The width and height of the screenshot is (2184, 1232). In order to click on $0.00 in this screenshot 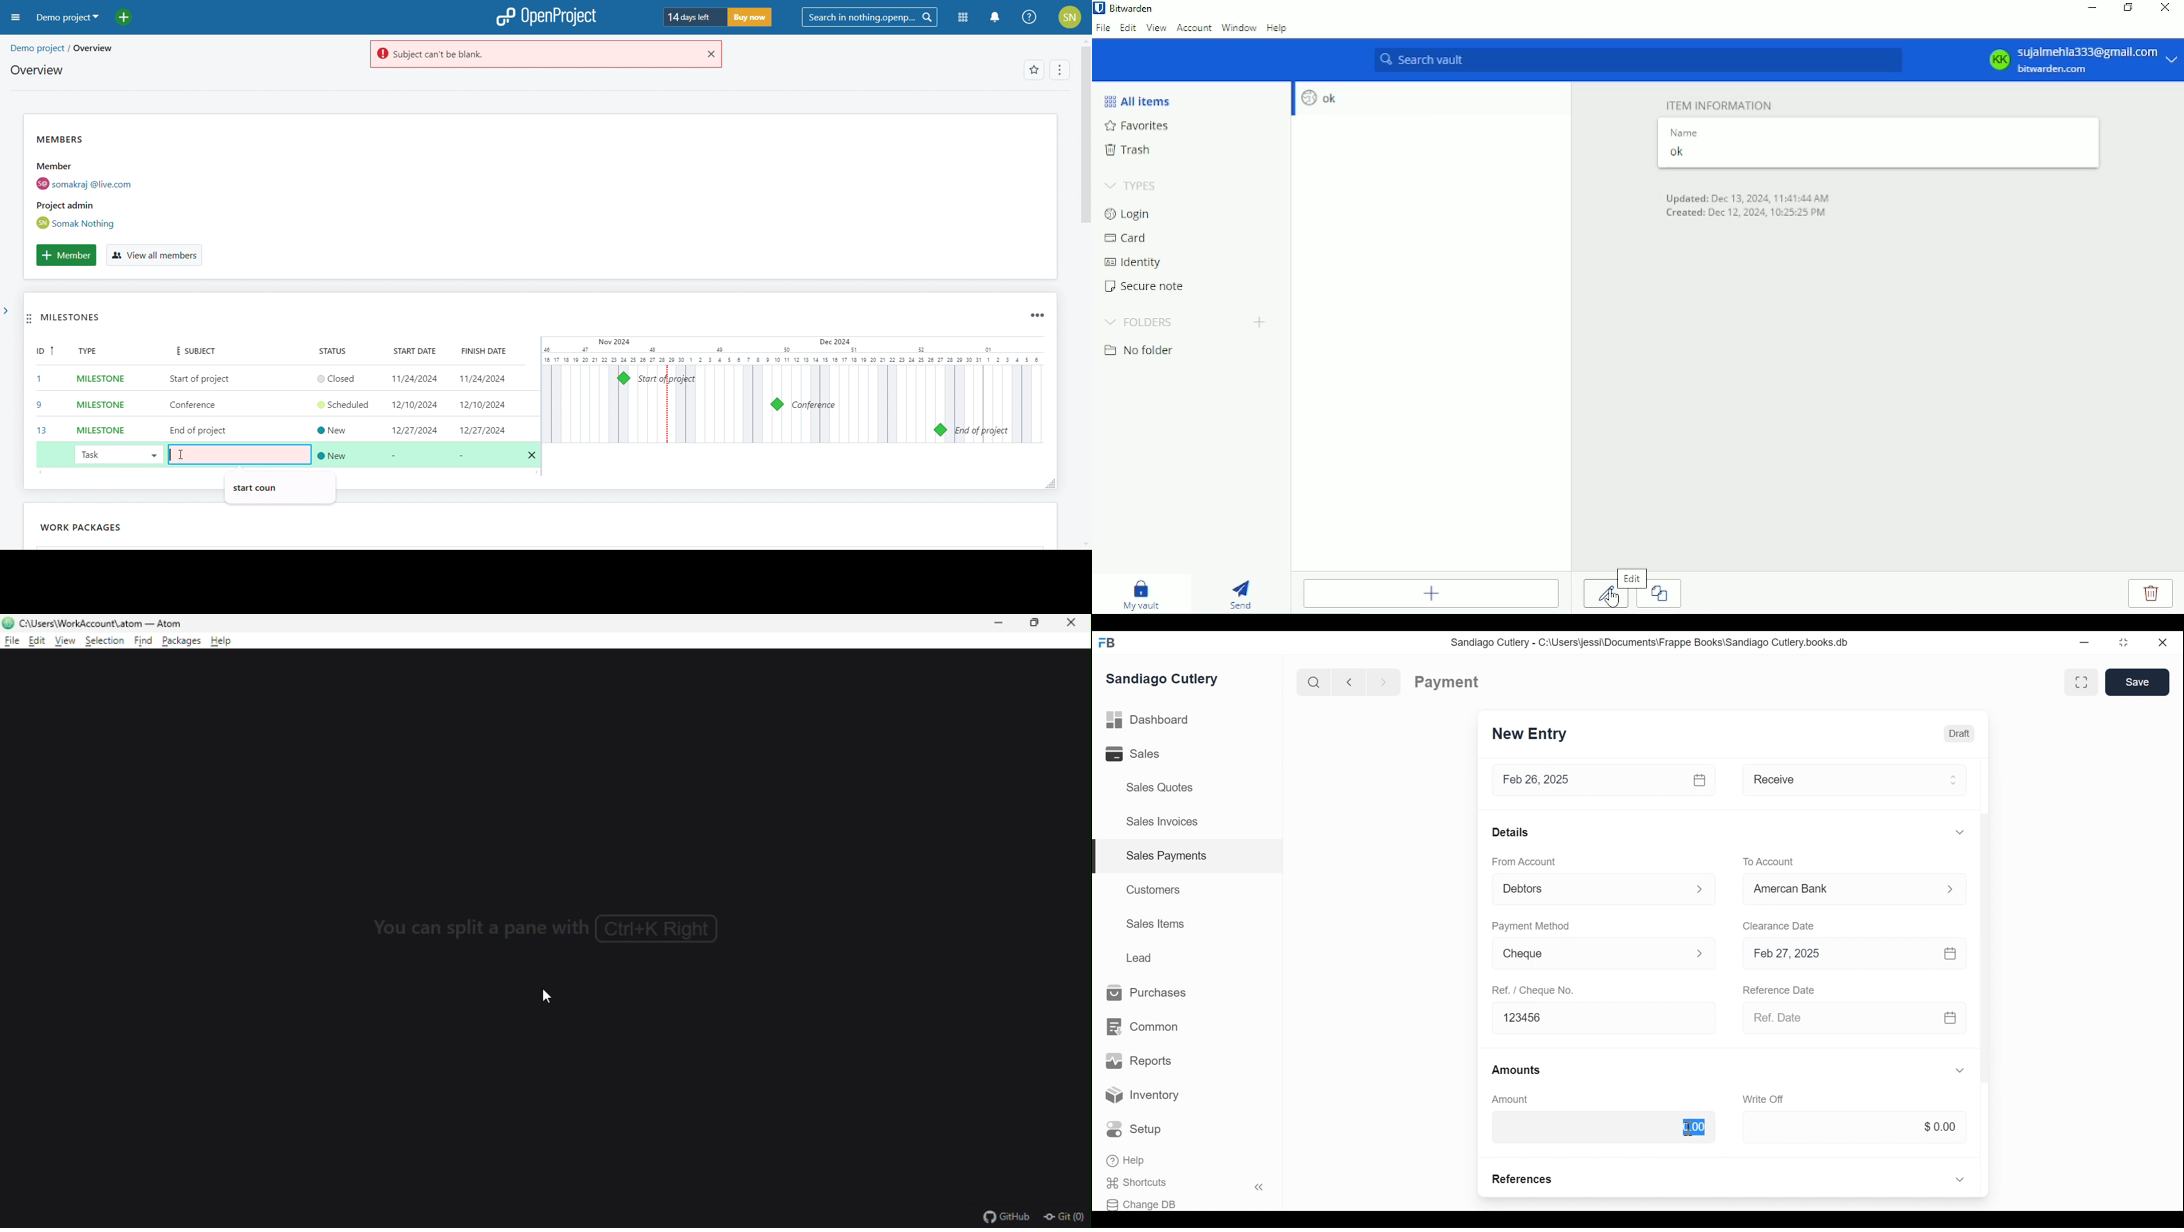, I will do `click(1854, 1127)`.